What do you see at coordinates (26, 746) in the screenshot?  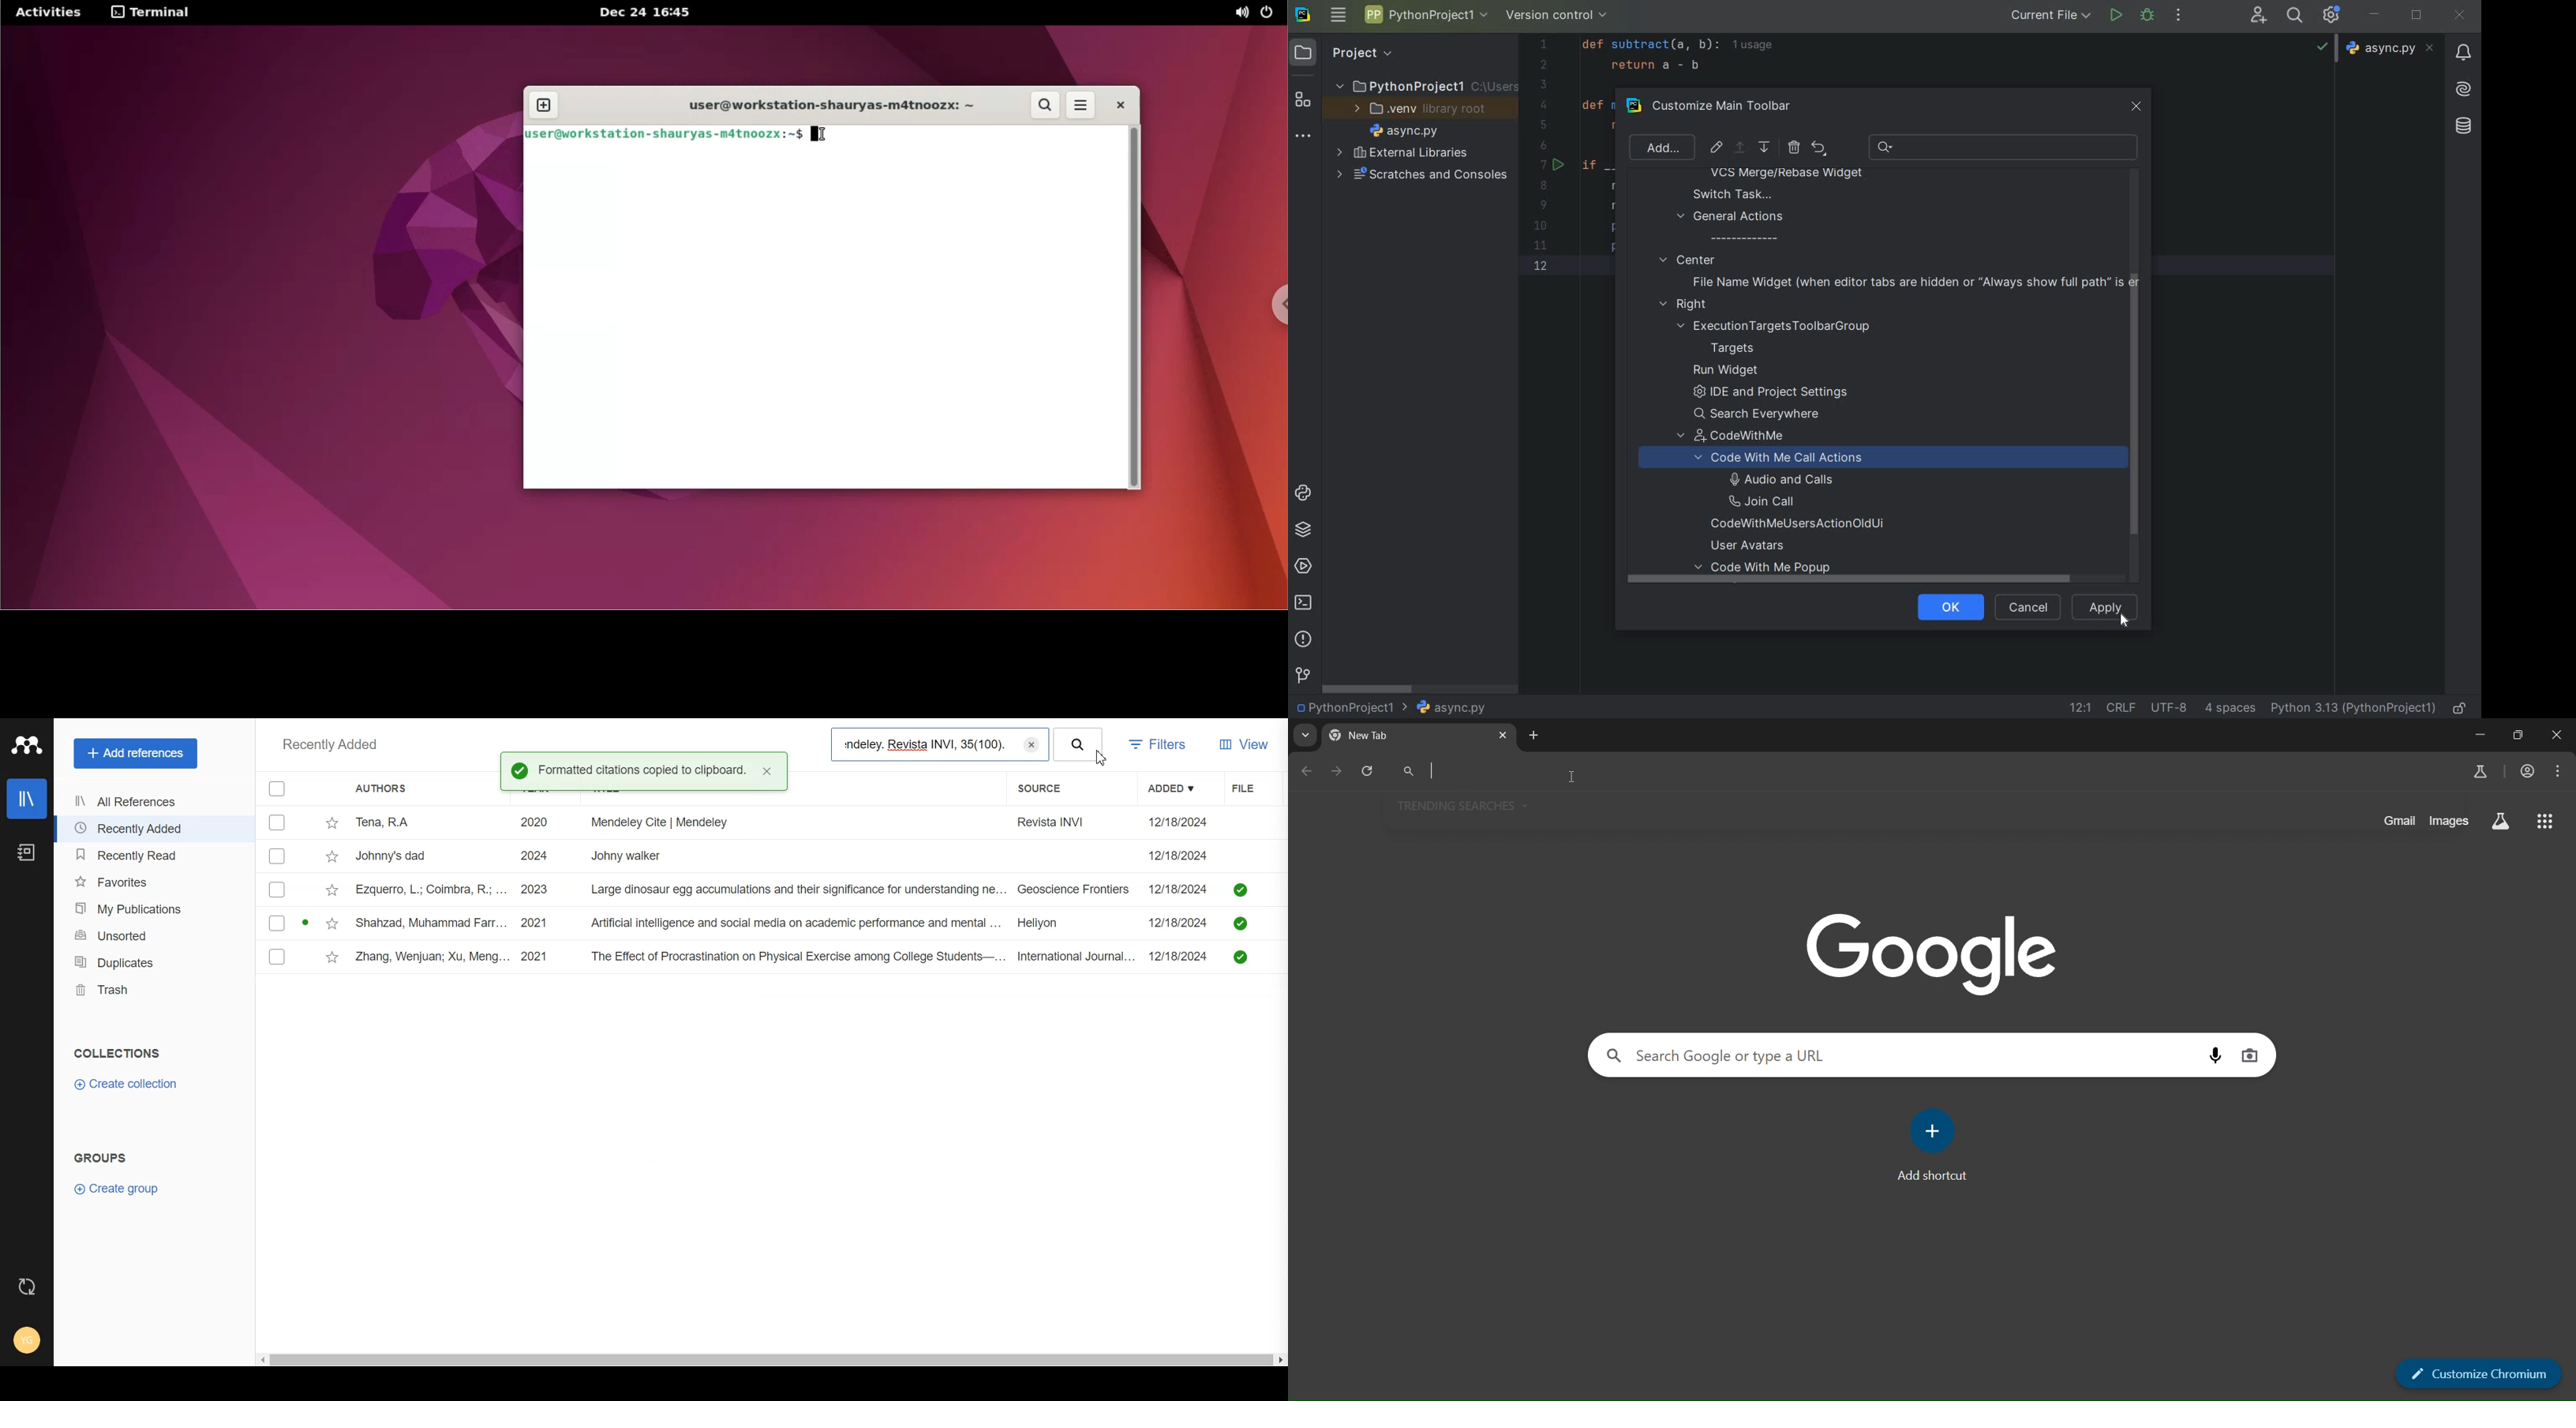 I see `Logo` at bounding box center [26, 746].